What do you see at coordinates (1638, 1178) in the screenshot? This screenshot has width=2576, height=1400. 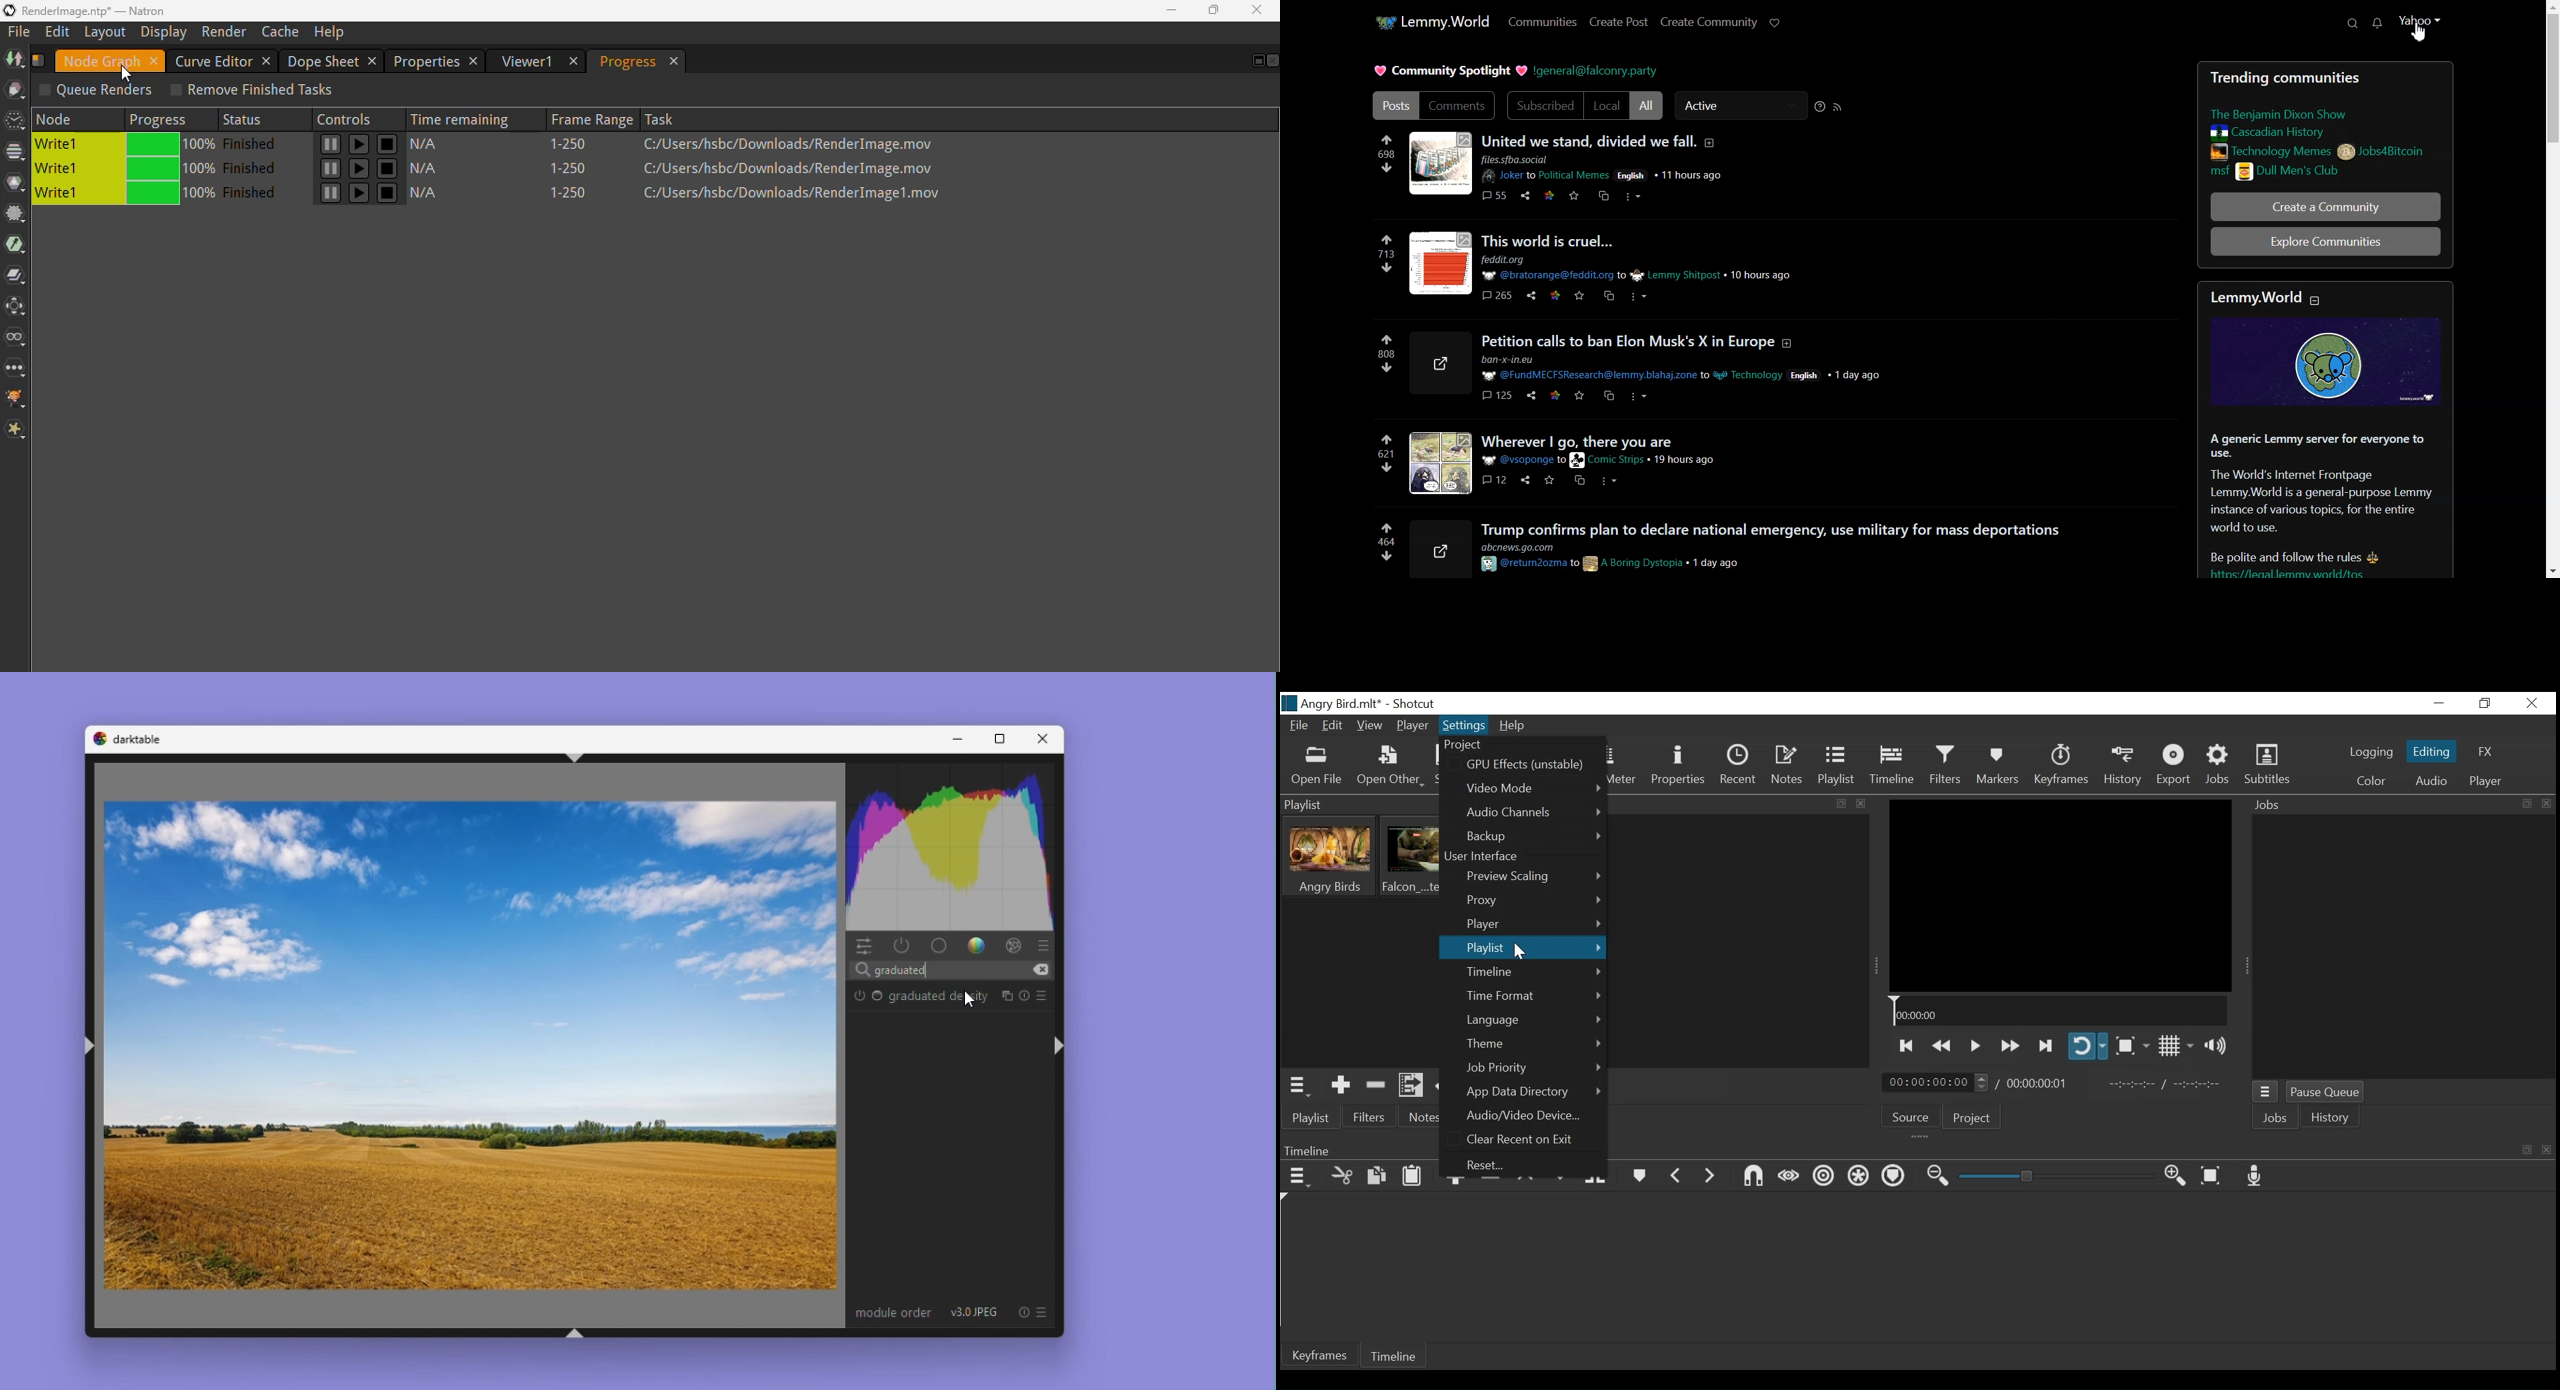 I see `Marker` at bounding box center [1638, 1178].